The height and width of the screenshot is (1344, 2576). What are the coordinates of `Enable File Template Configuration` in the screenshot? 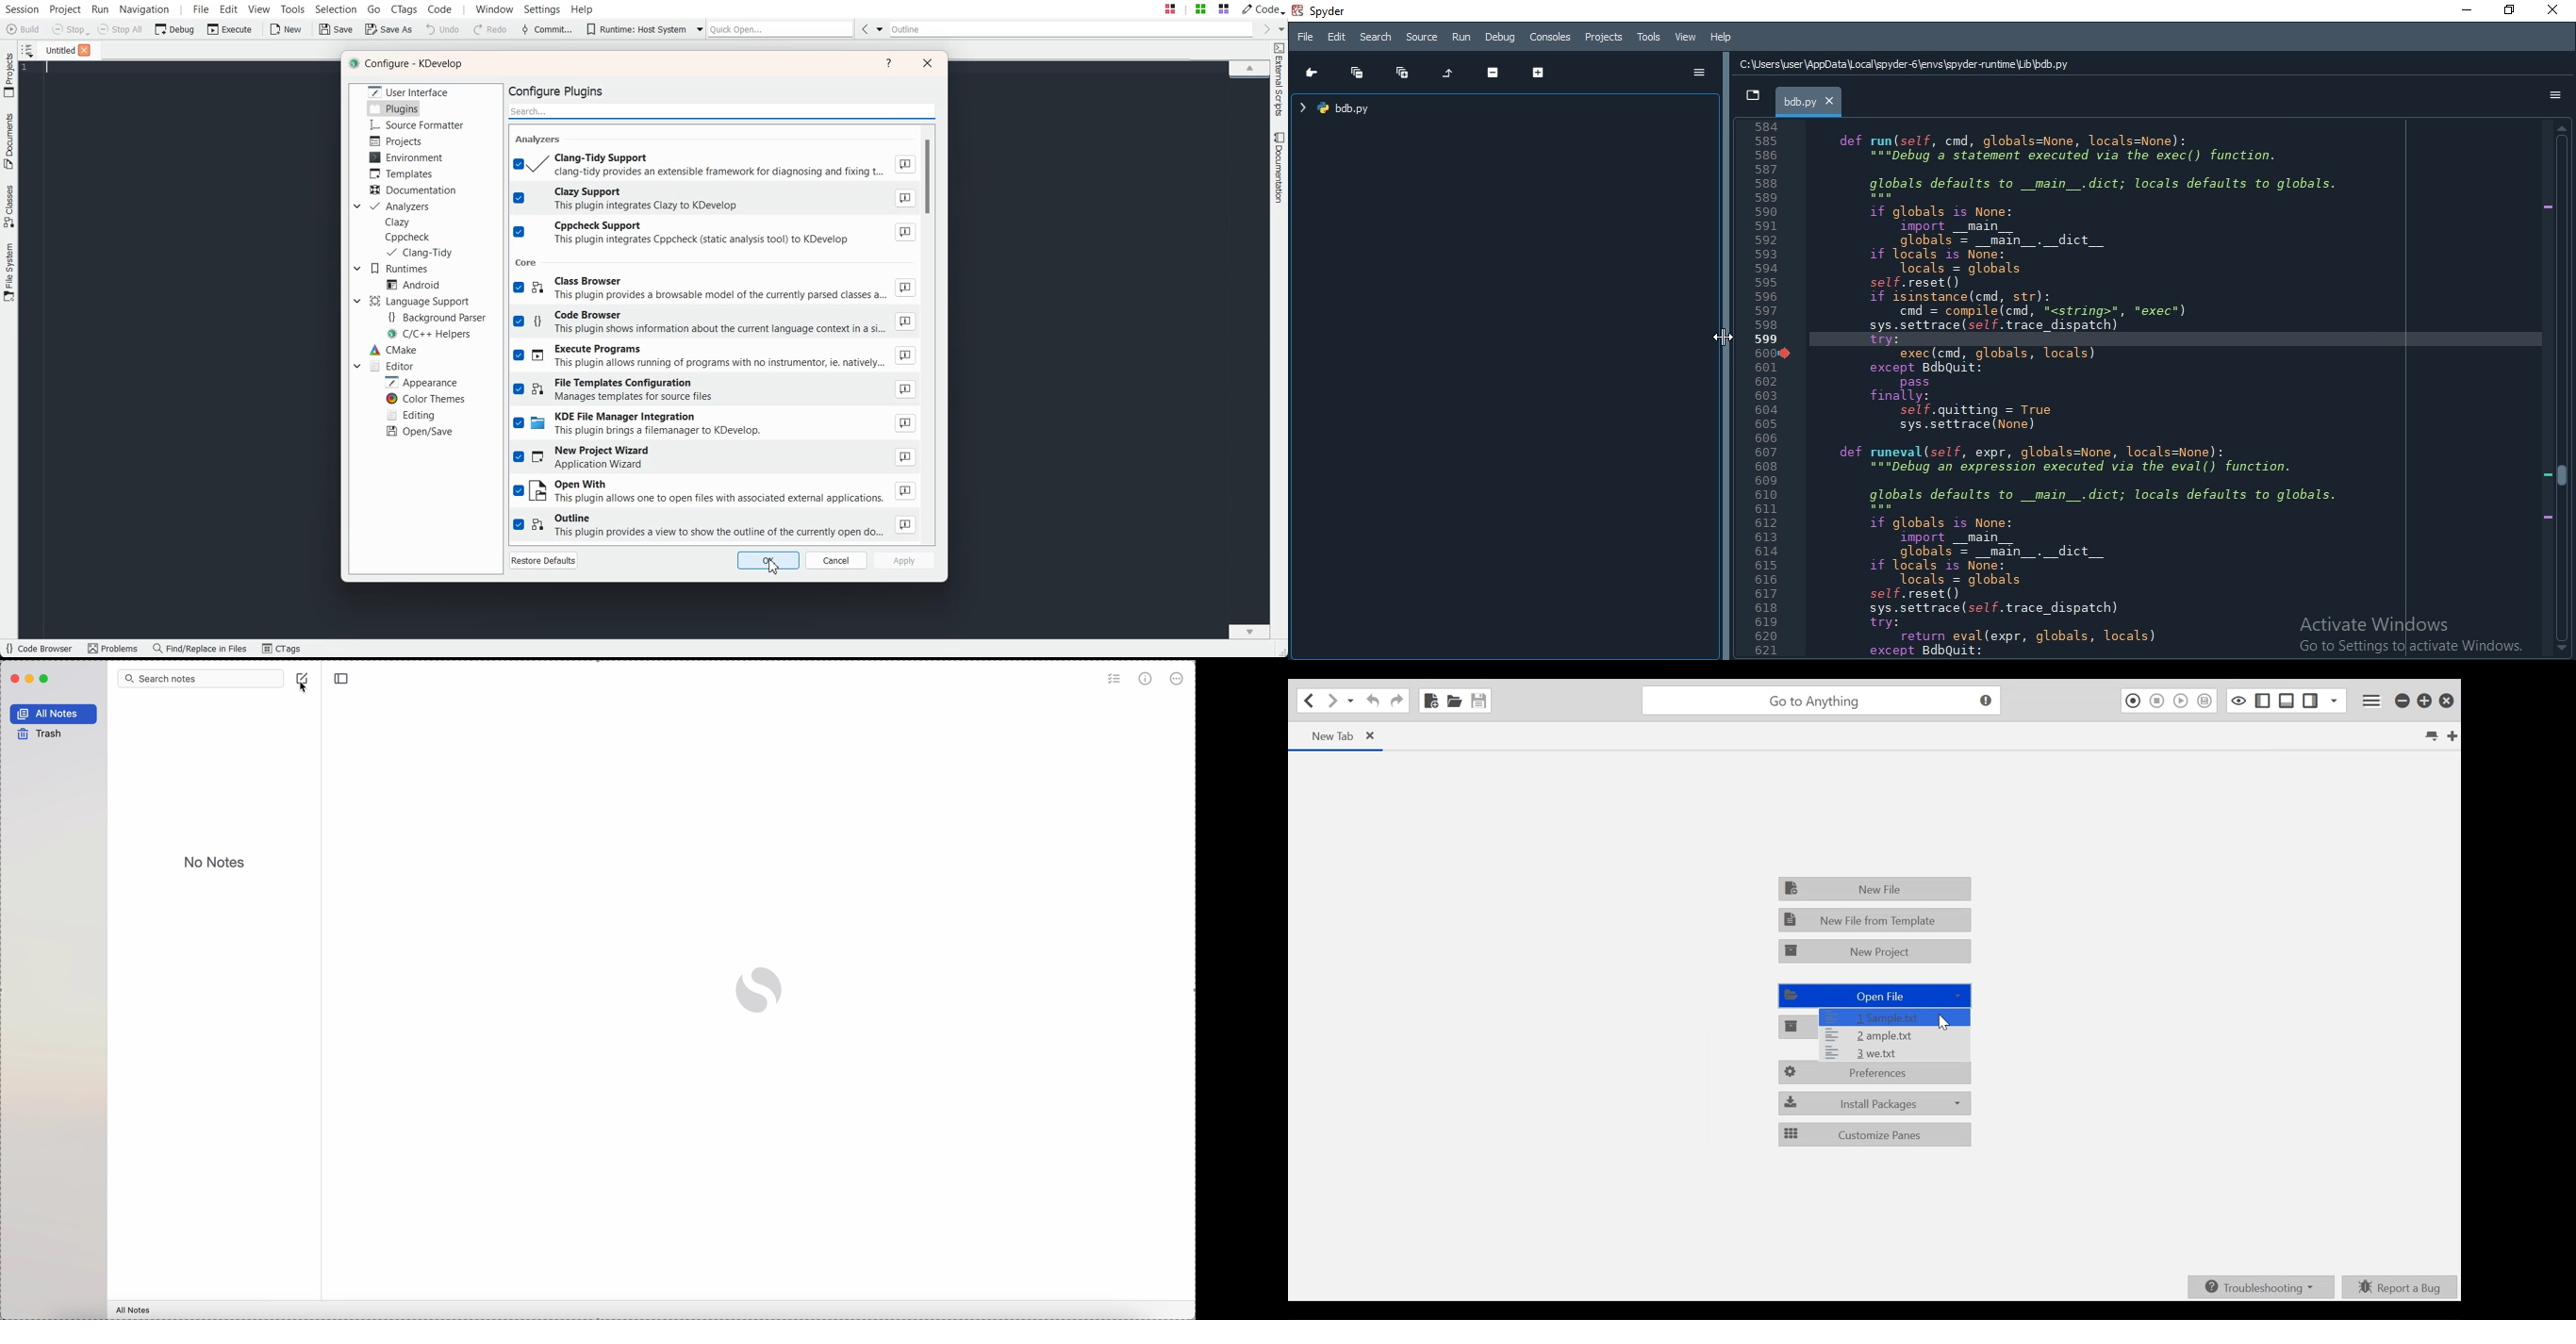 It's located at (715, 390).